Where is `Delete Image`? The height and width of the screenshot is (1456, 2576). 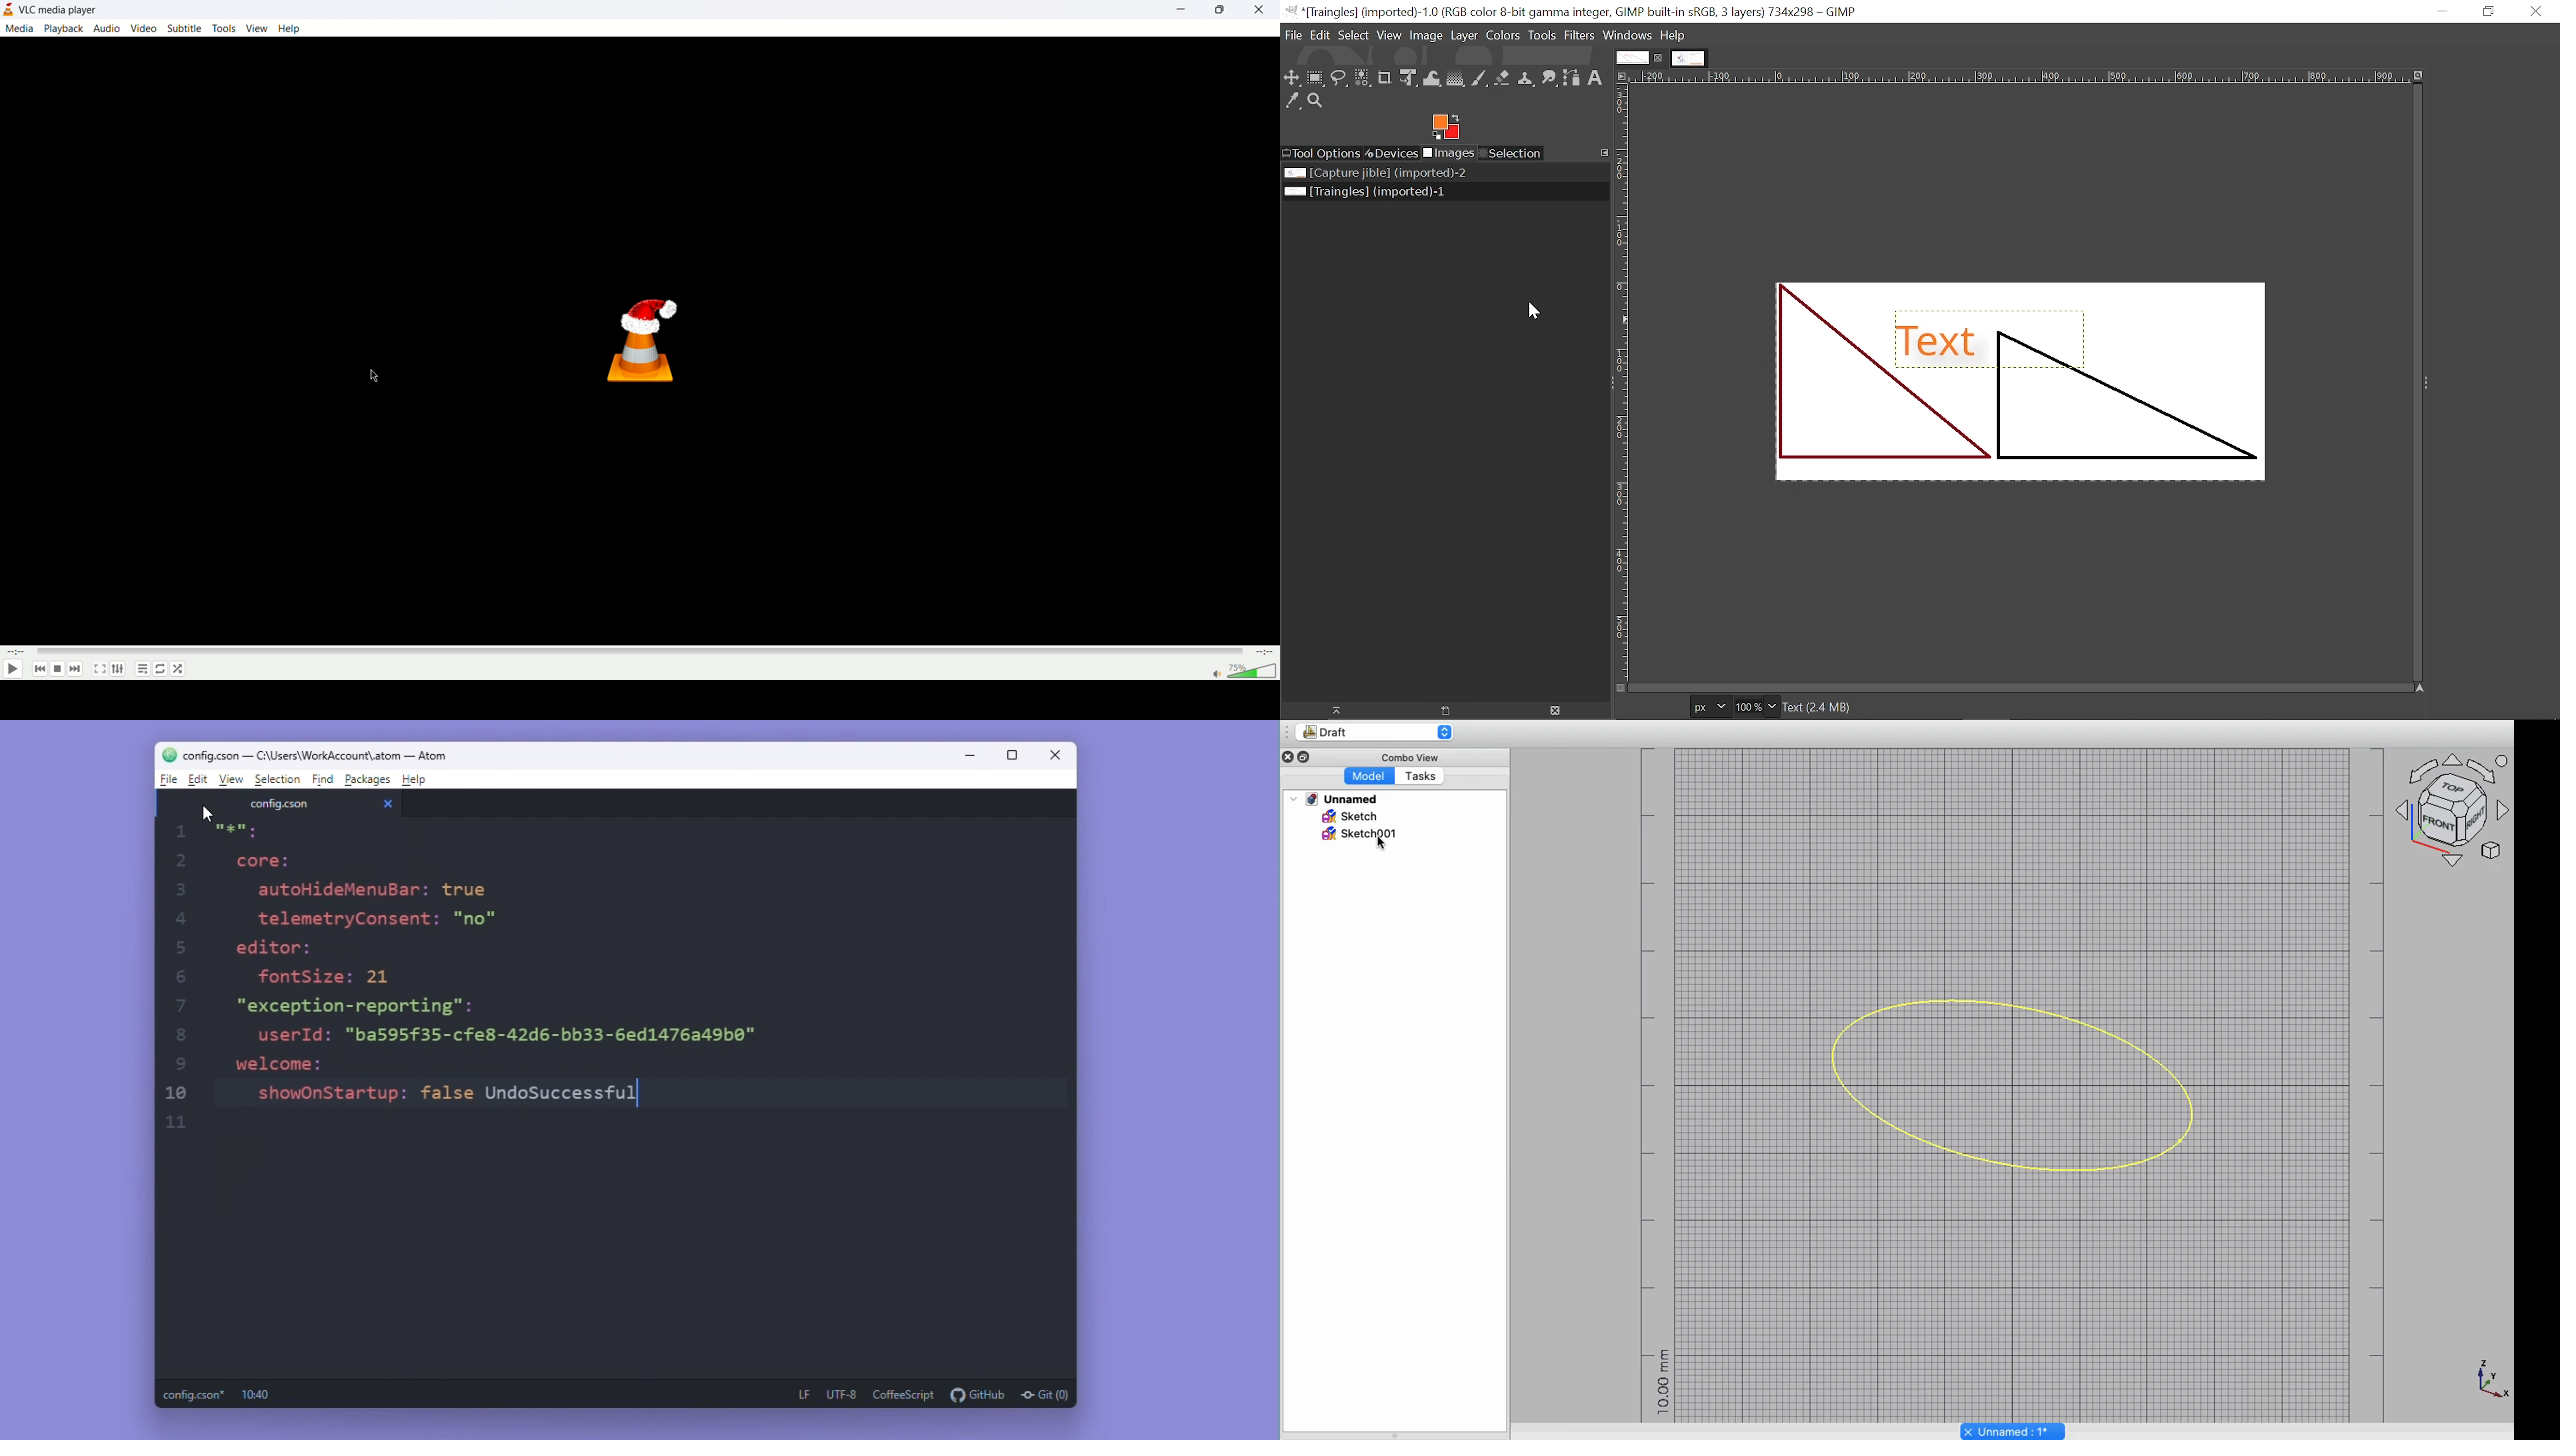 Delete Image is located at coordinates (1554, 710).